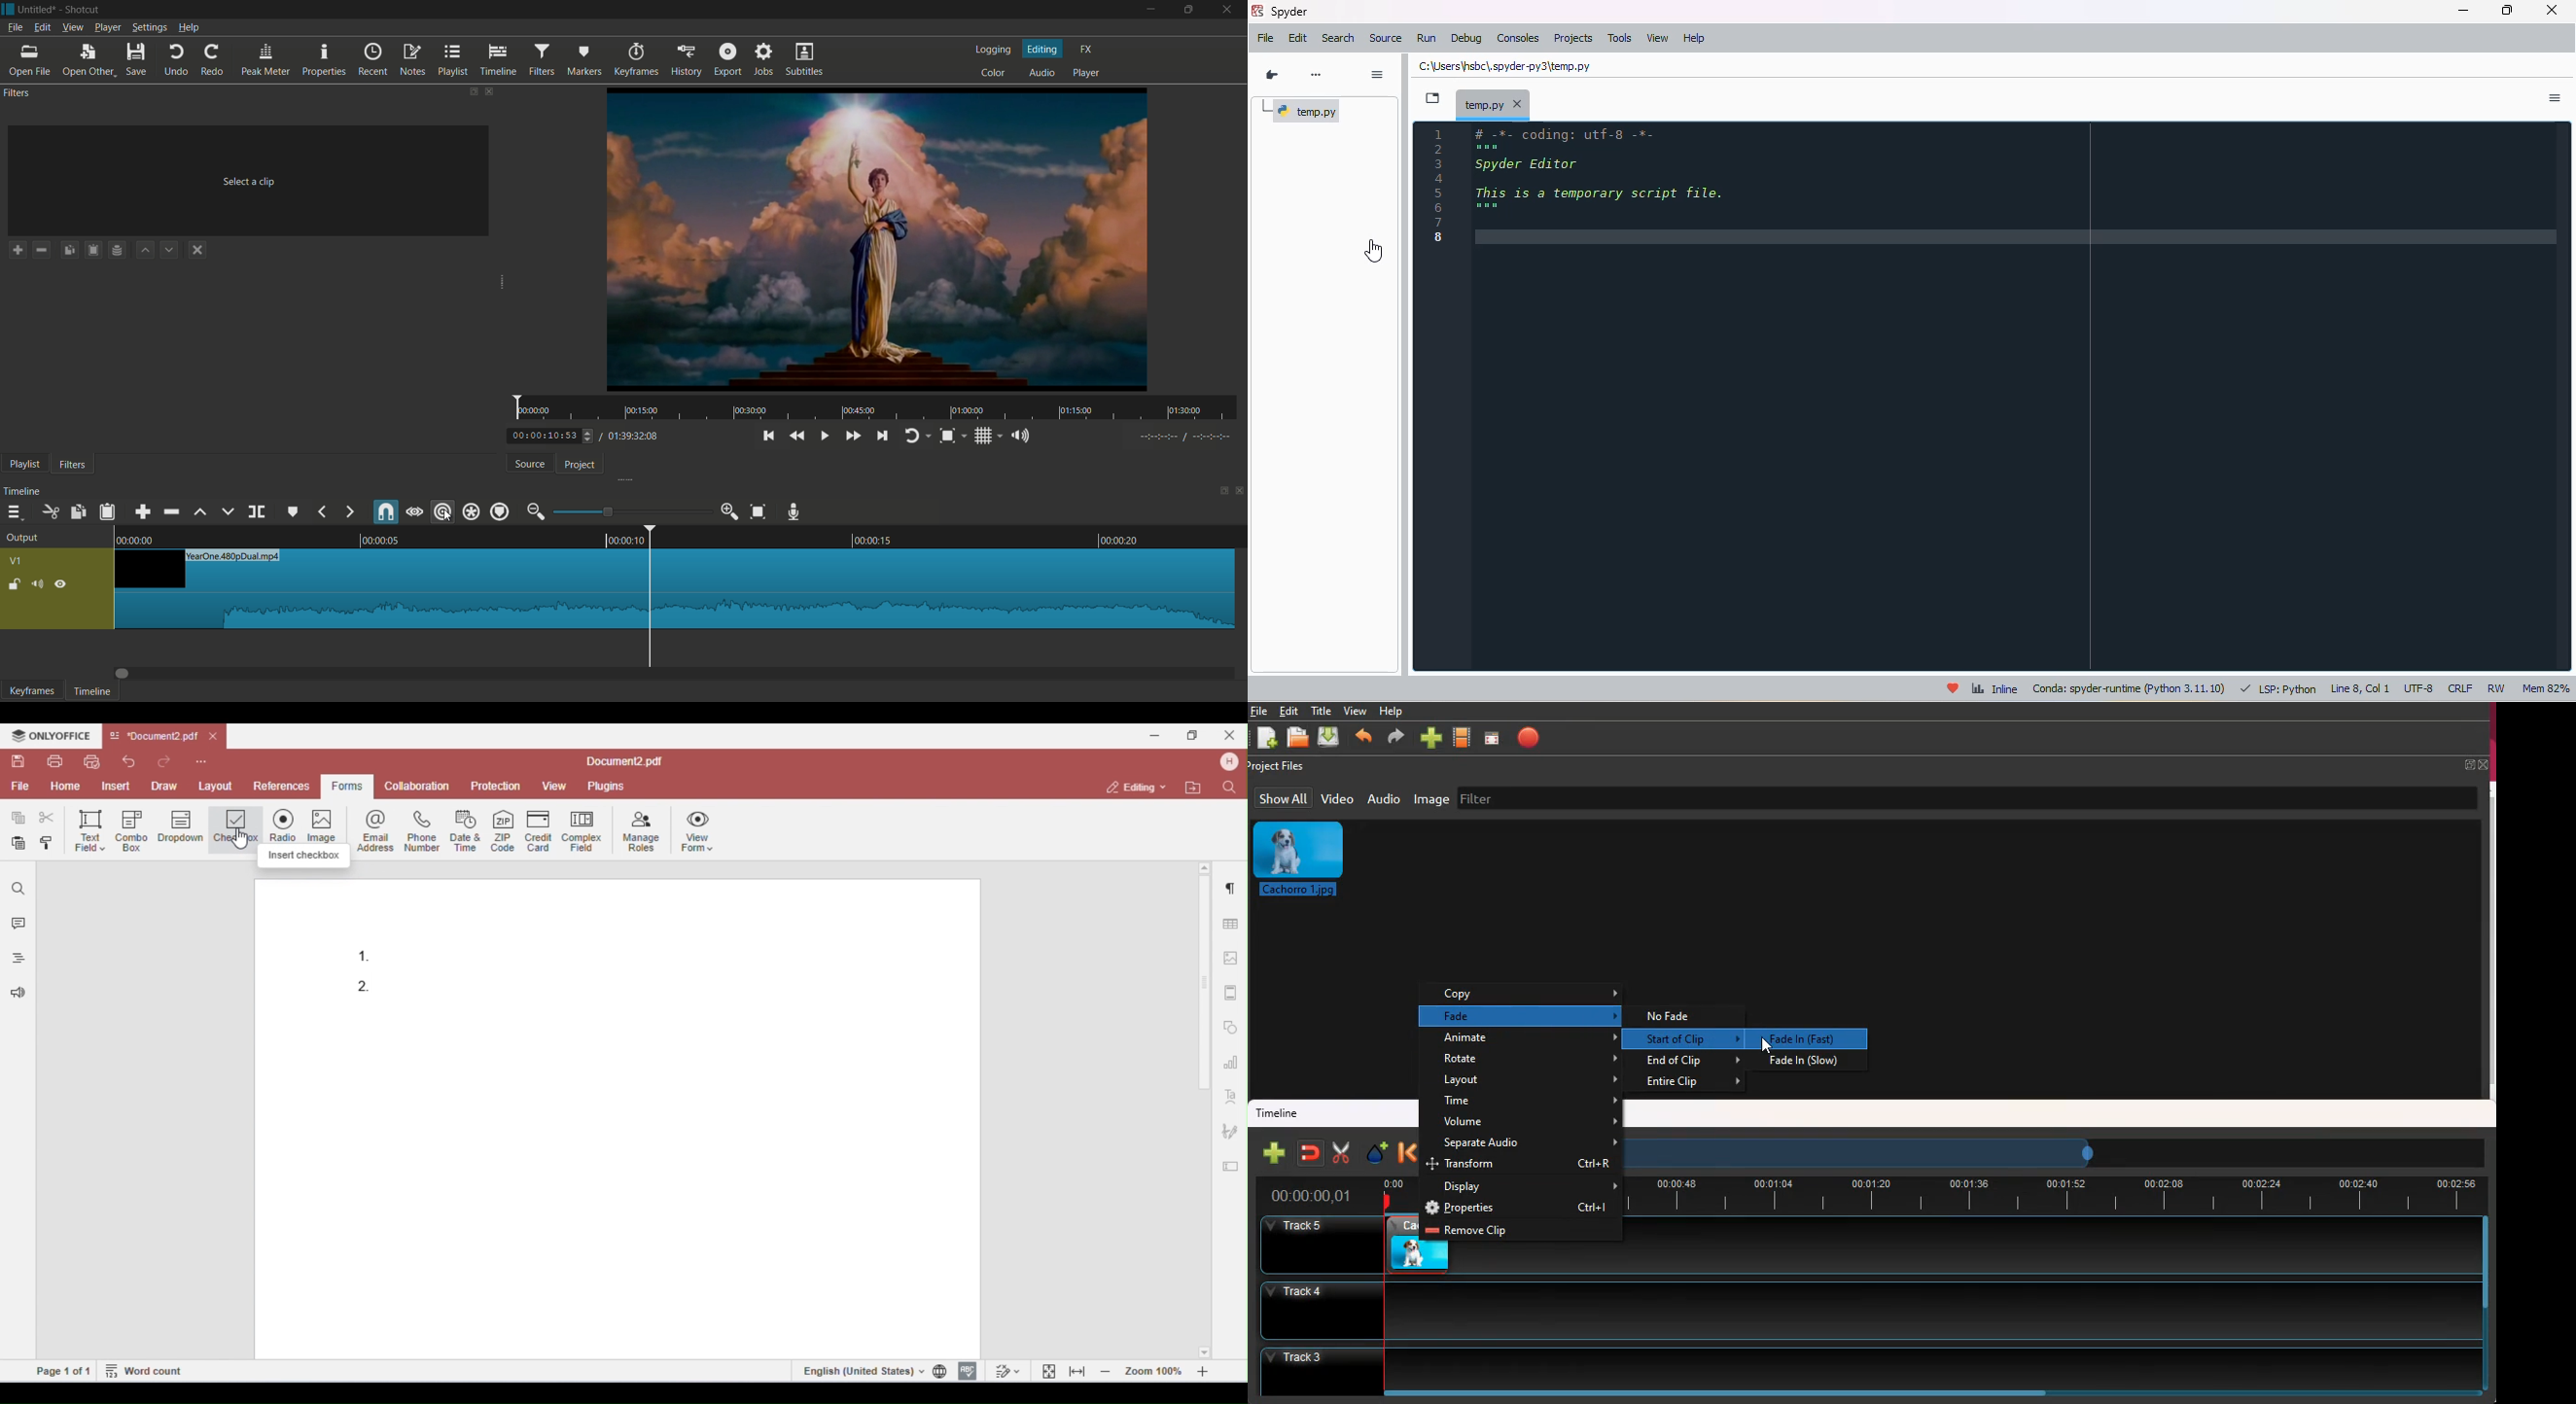 This screenshot has width=2576, height=1428. What do you see at coordinates (127, 674) in the screenshot?
I see `move video forward` at bounding box center [127, 674].